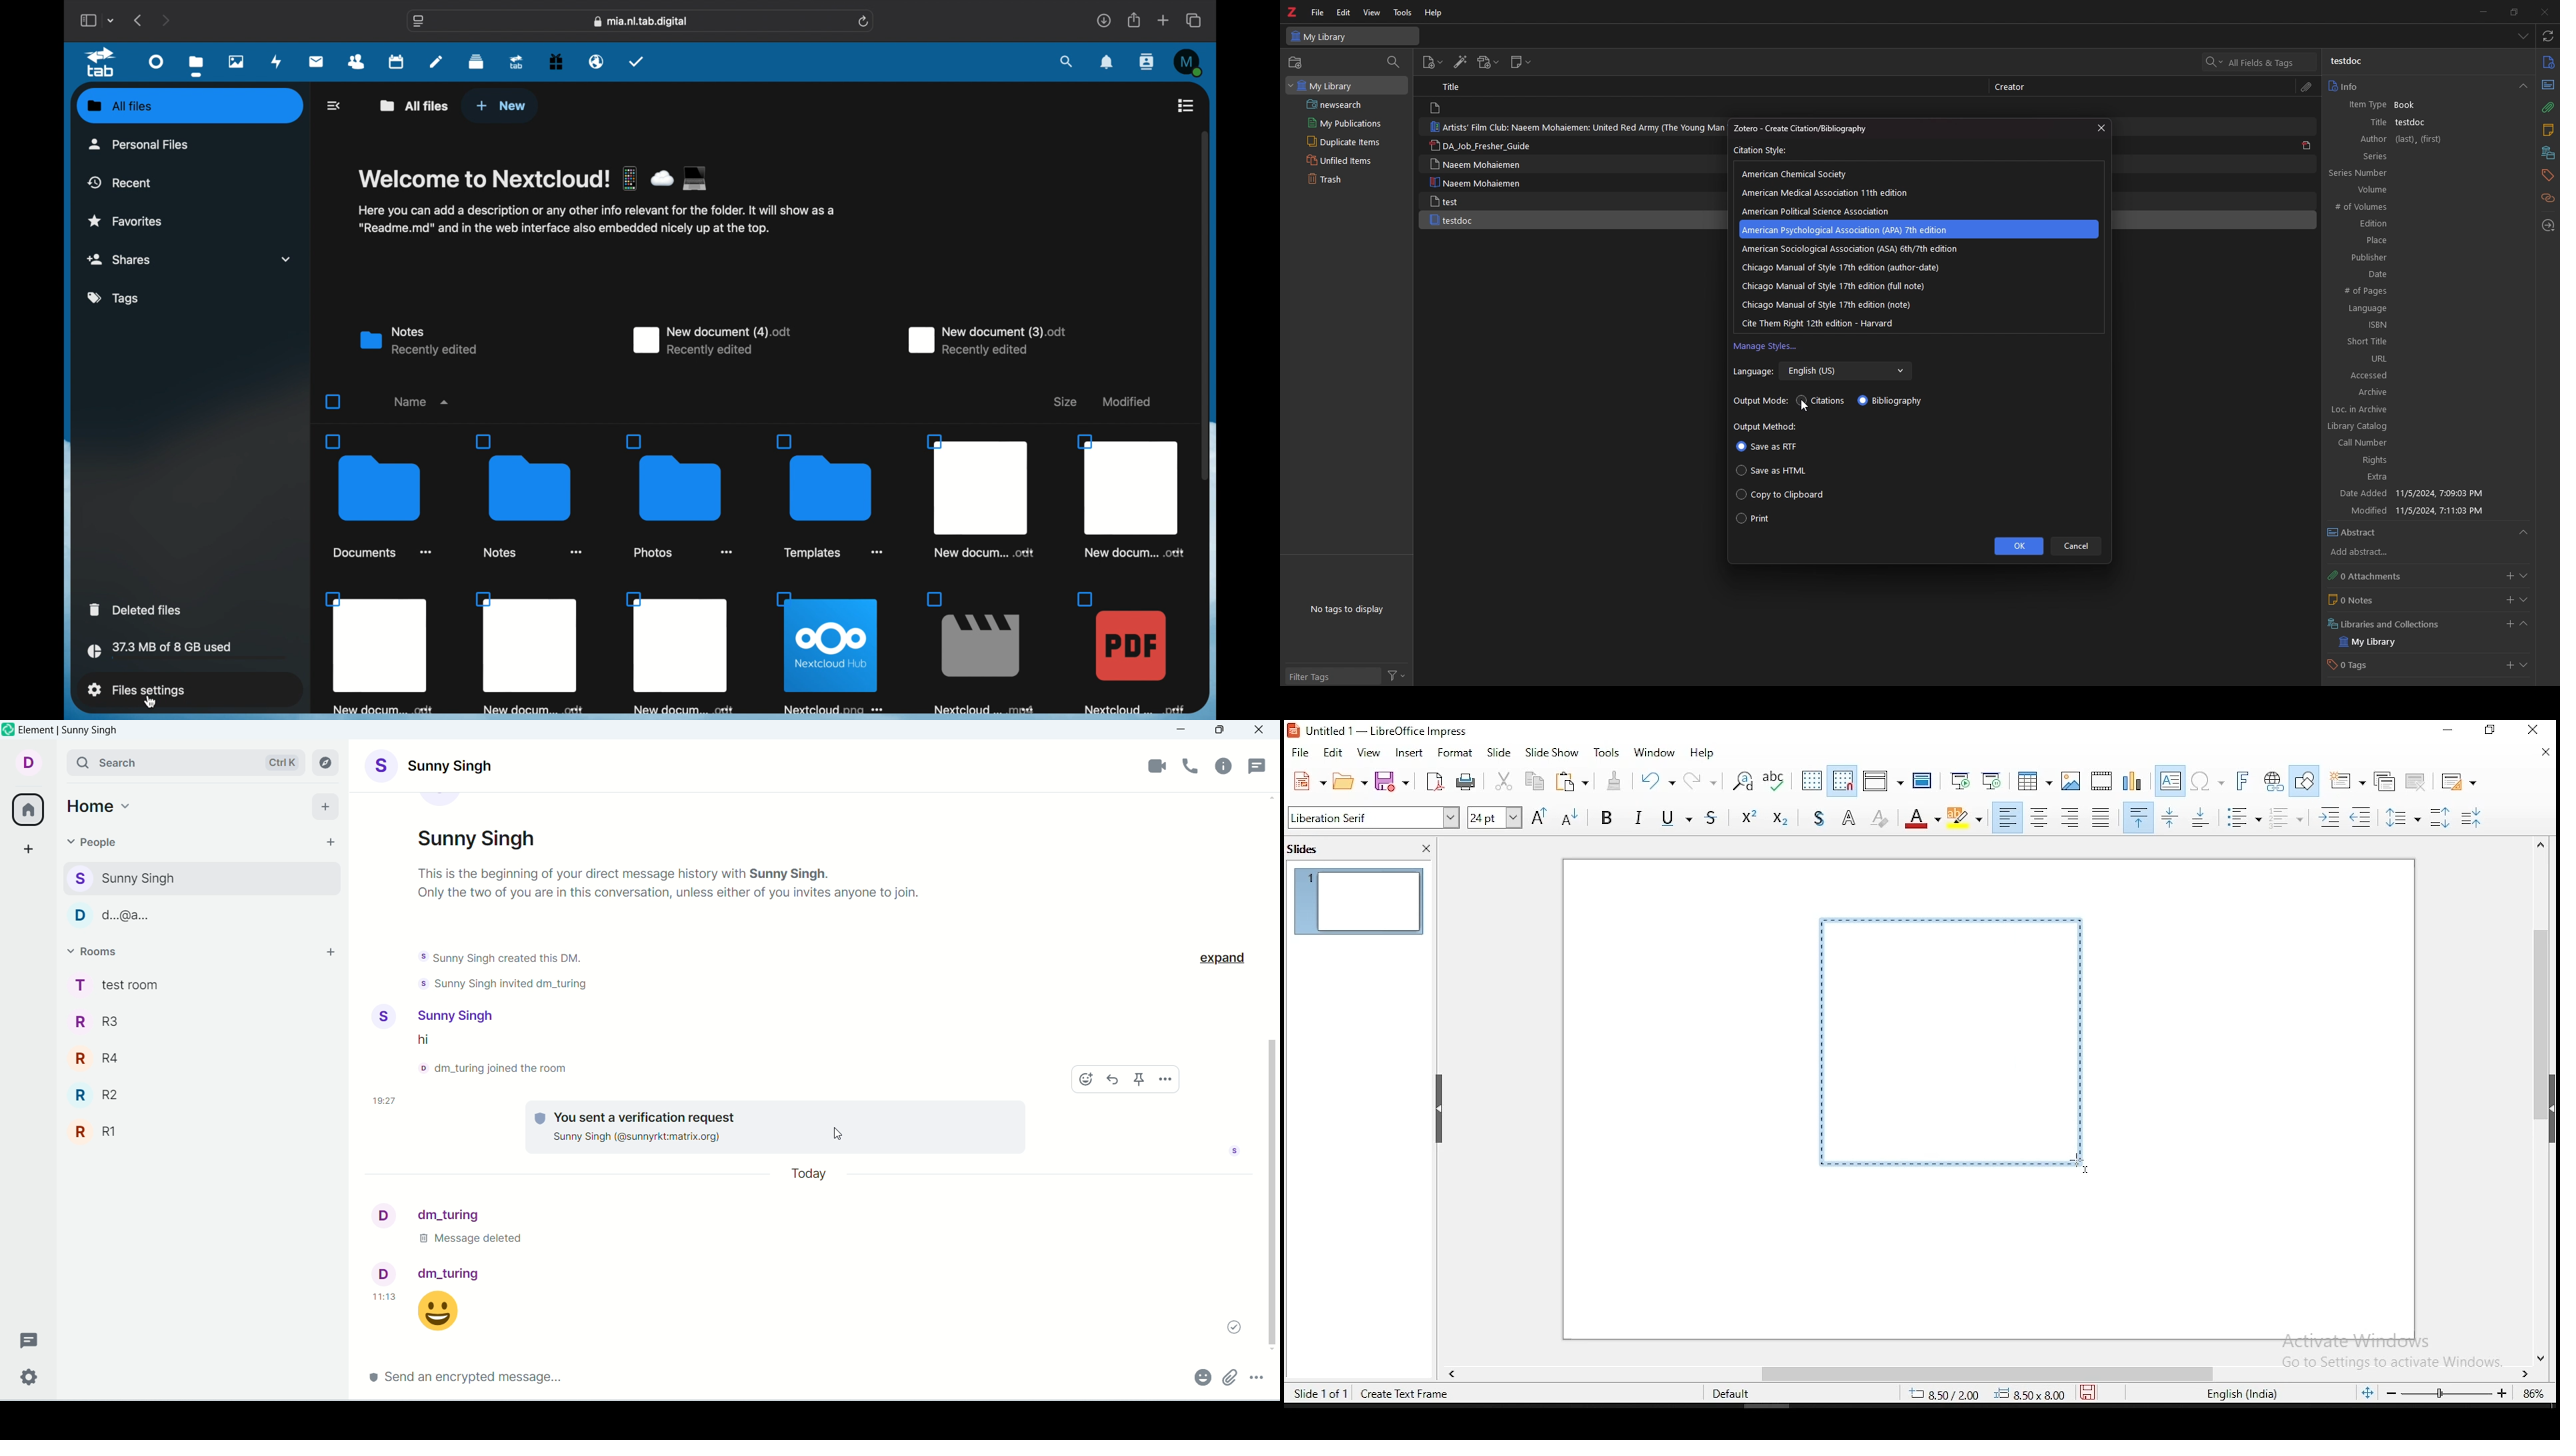 This screenshot has width=2576, height=1456. I want to click on text, so click(671, 879).